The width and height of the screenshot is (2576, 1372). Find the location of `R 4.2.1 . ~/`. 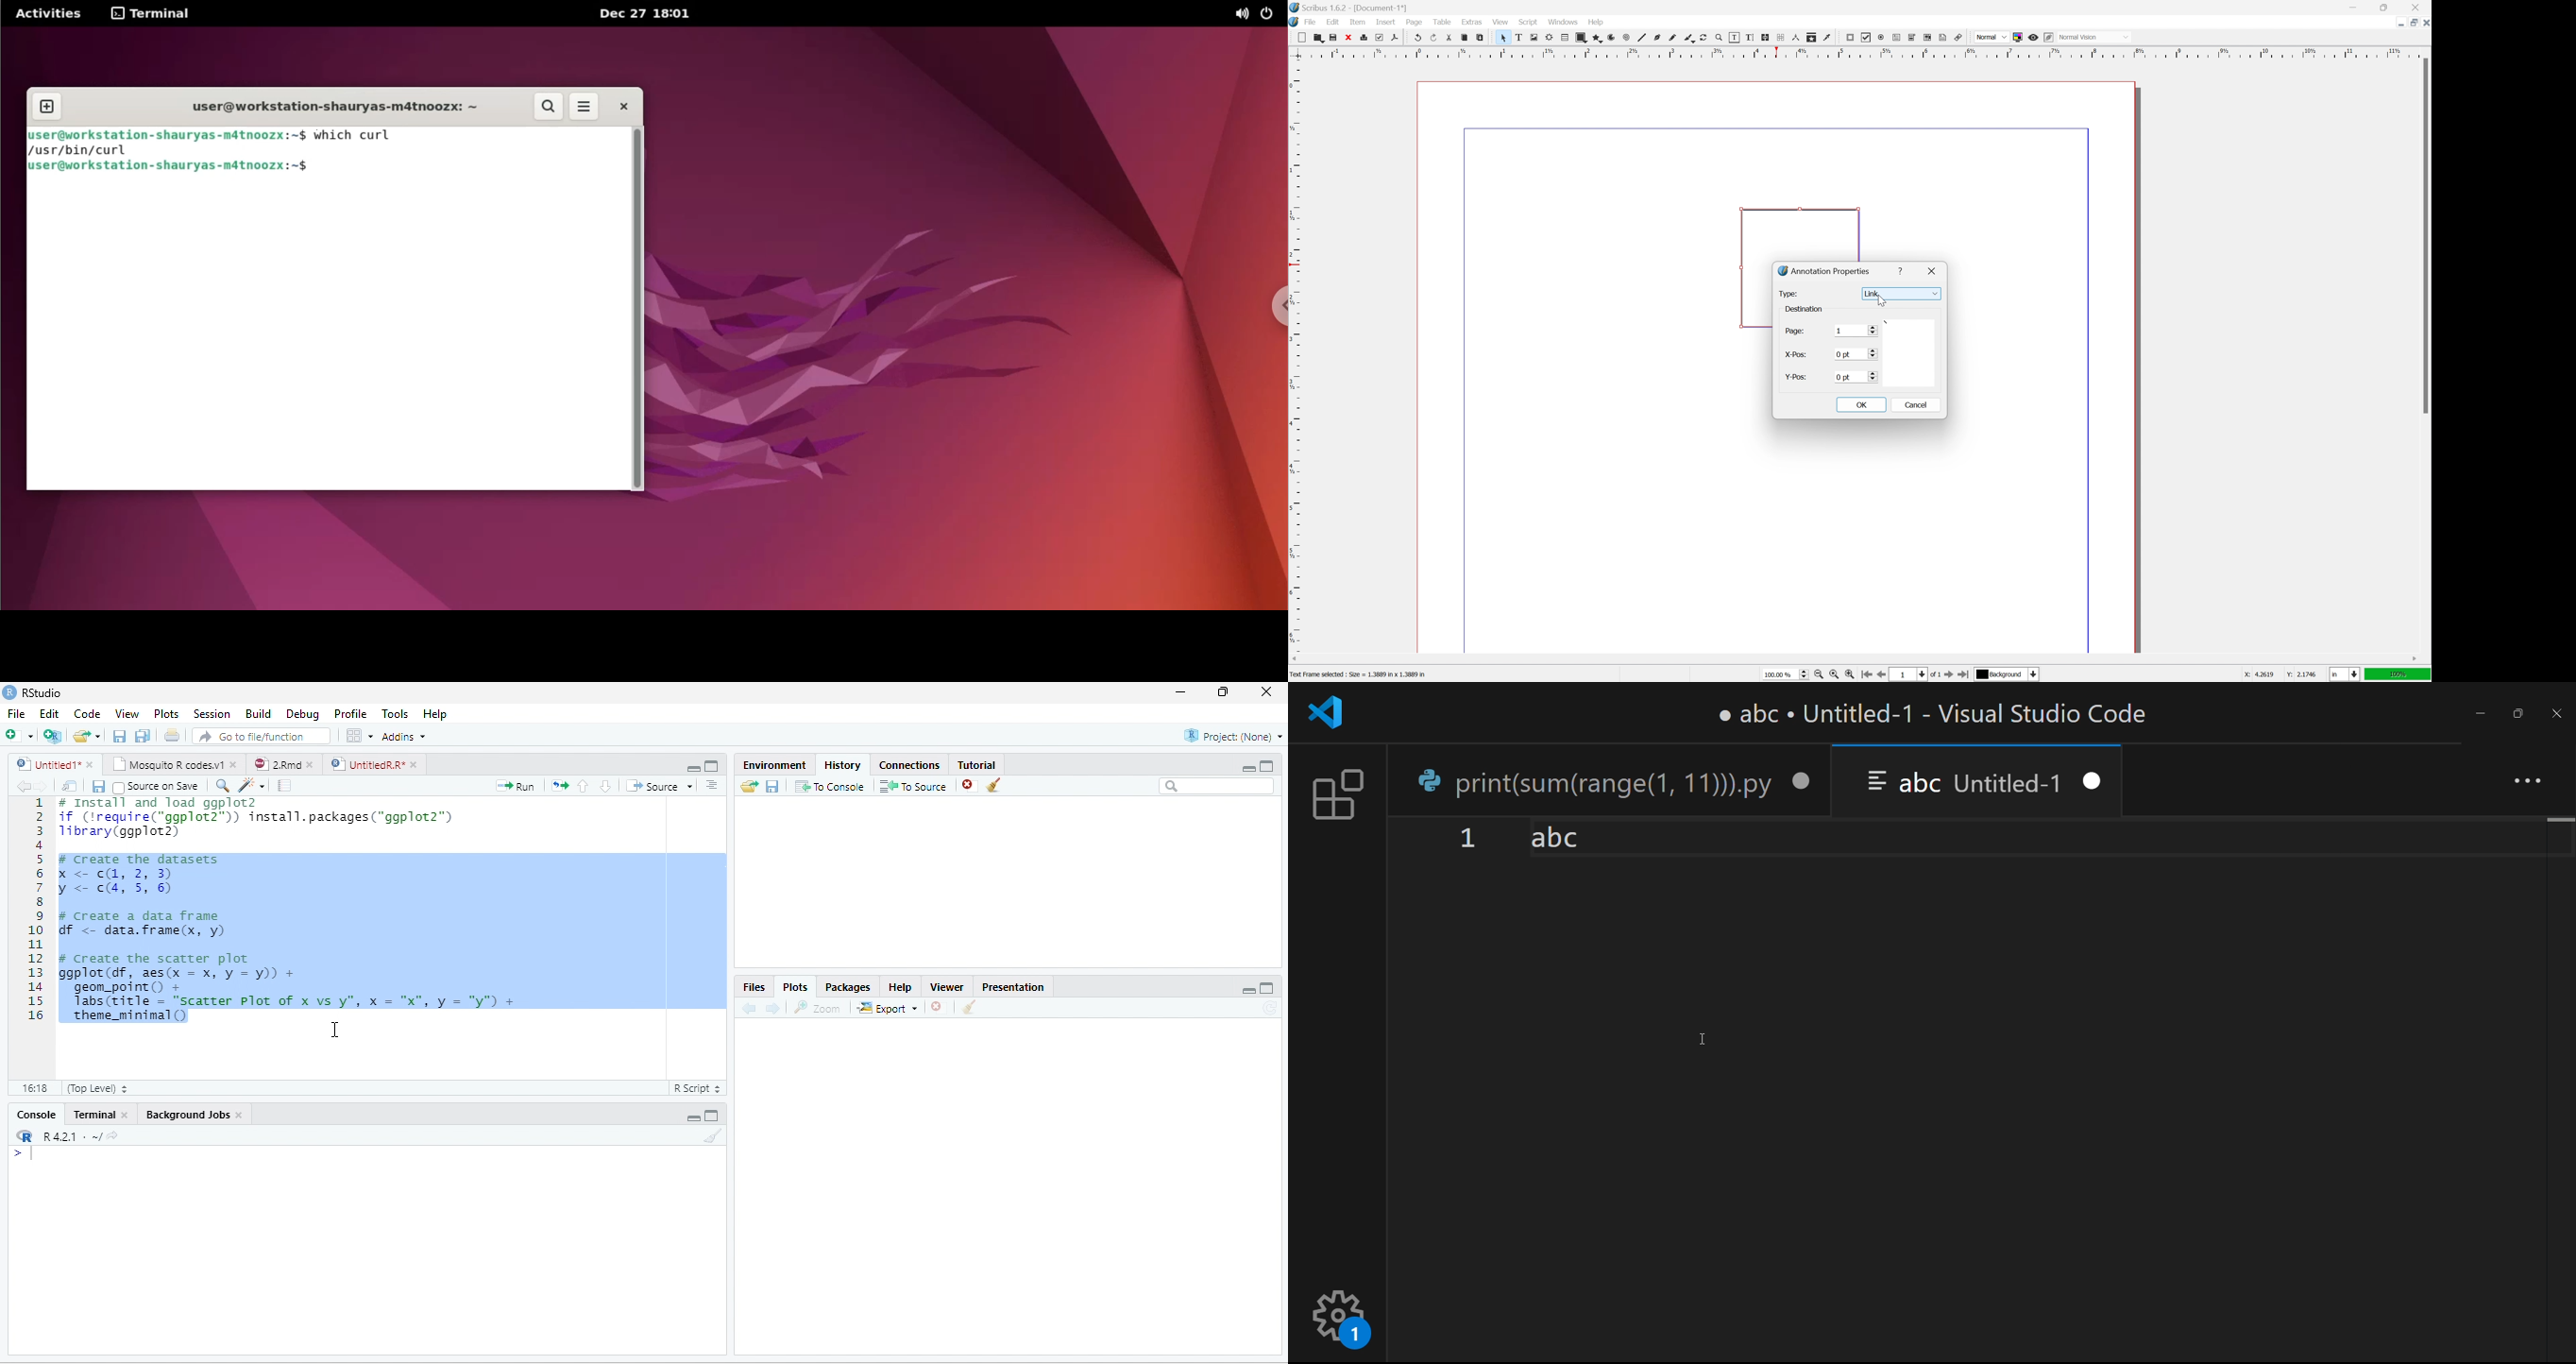

R 4.2.1 . ~/ is located at coordinates (71, 1136).